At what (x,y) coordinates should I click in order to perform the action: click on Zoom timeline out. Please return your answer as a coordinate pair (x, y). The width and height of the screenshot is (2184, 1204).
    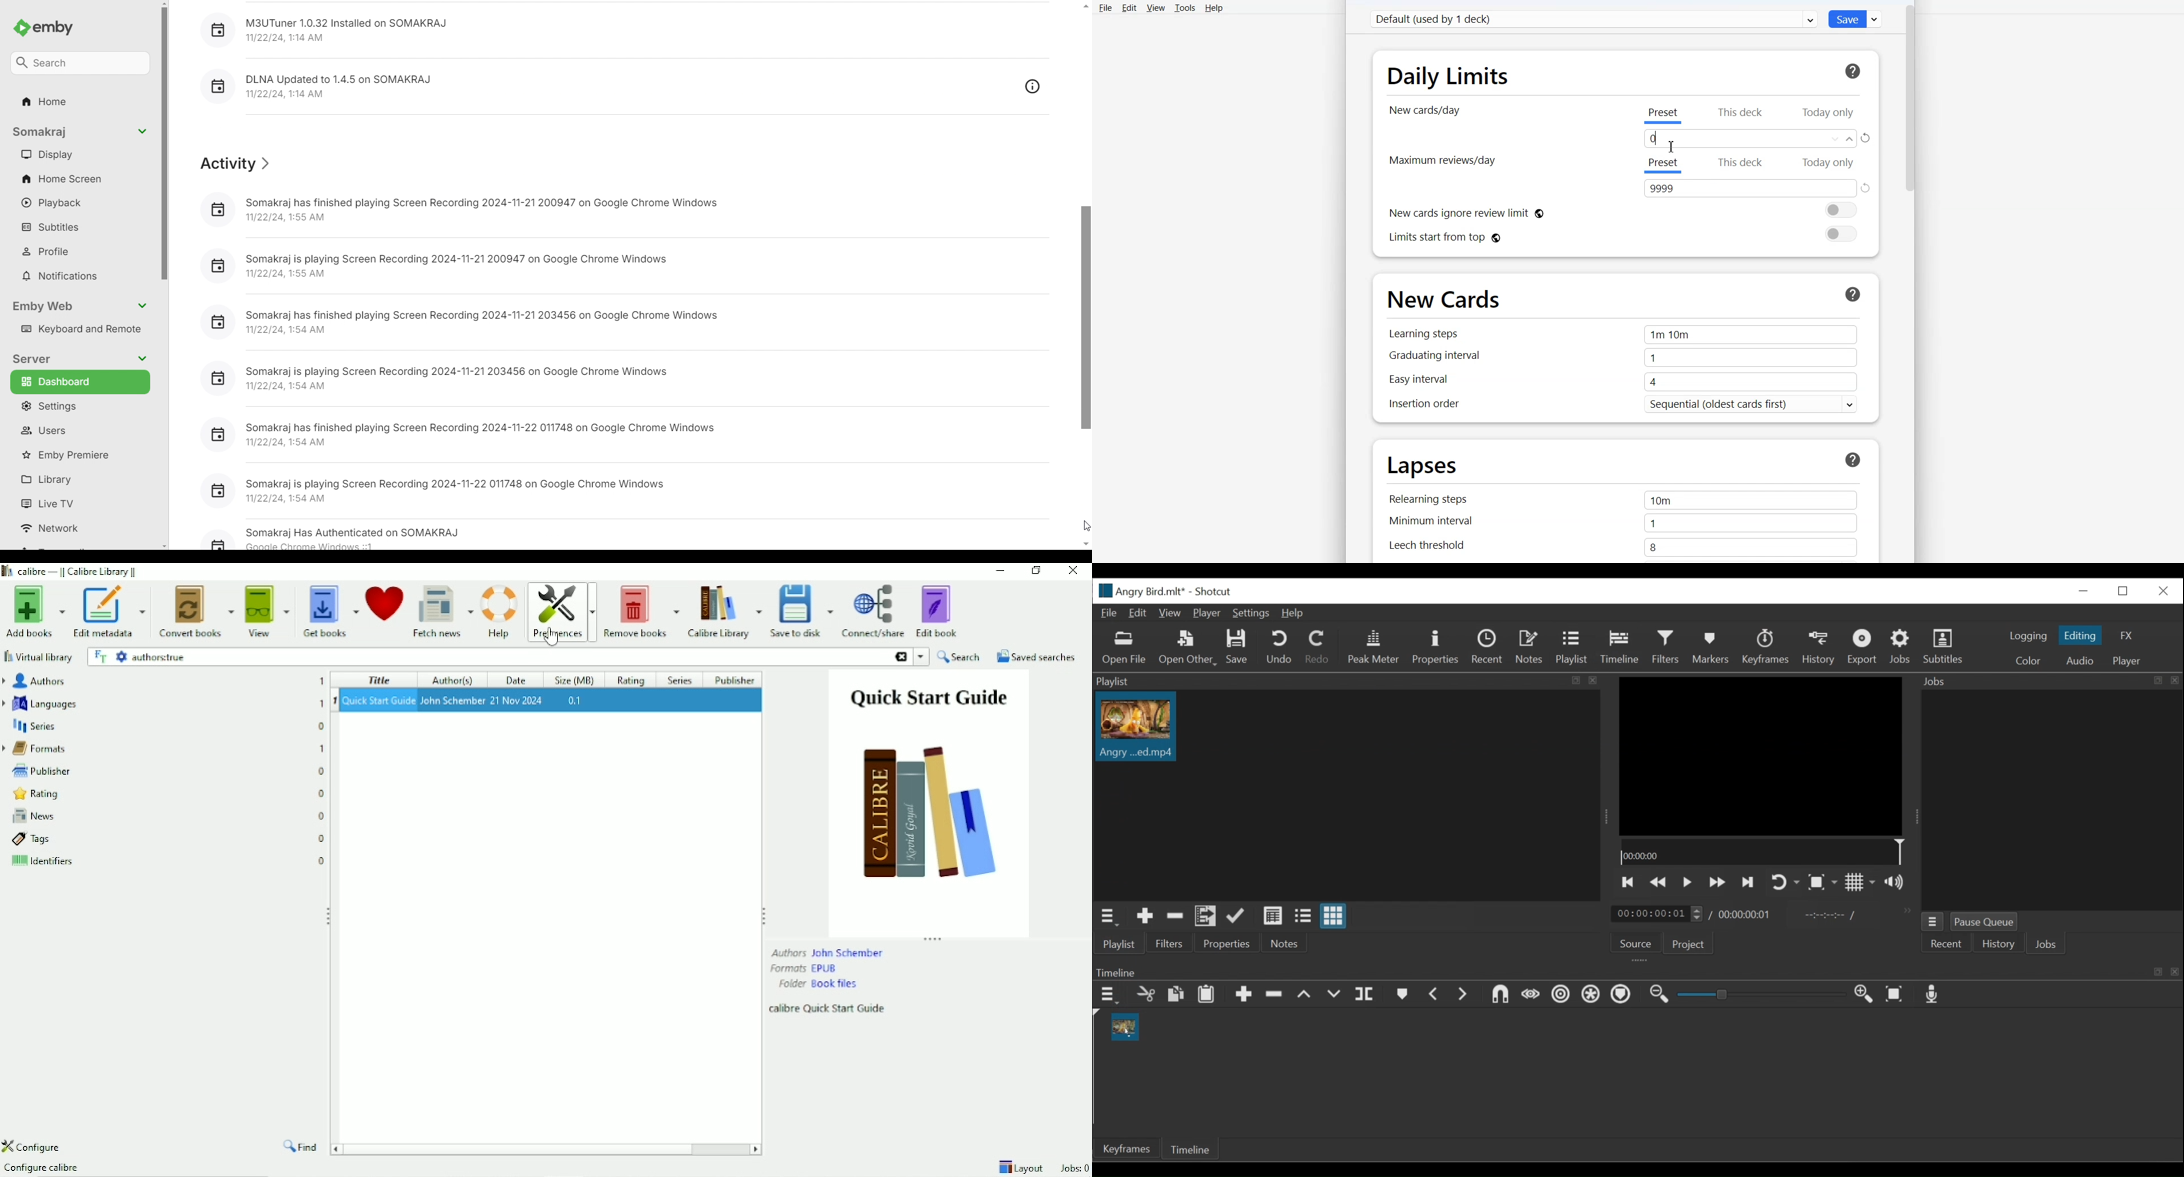
    Looking at the image, I should click on (1659, 994).